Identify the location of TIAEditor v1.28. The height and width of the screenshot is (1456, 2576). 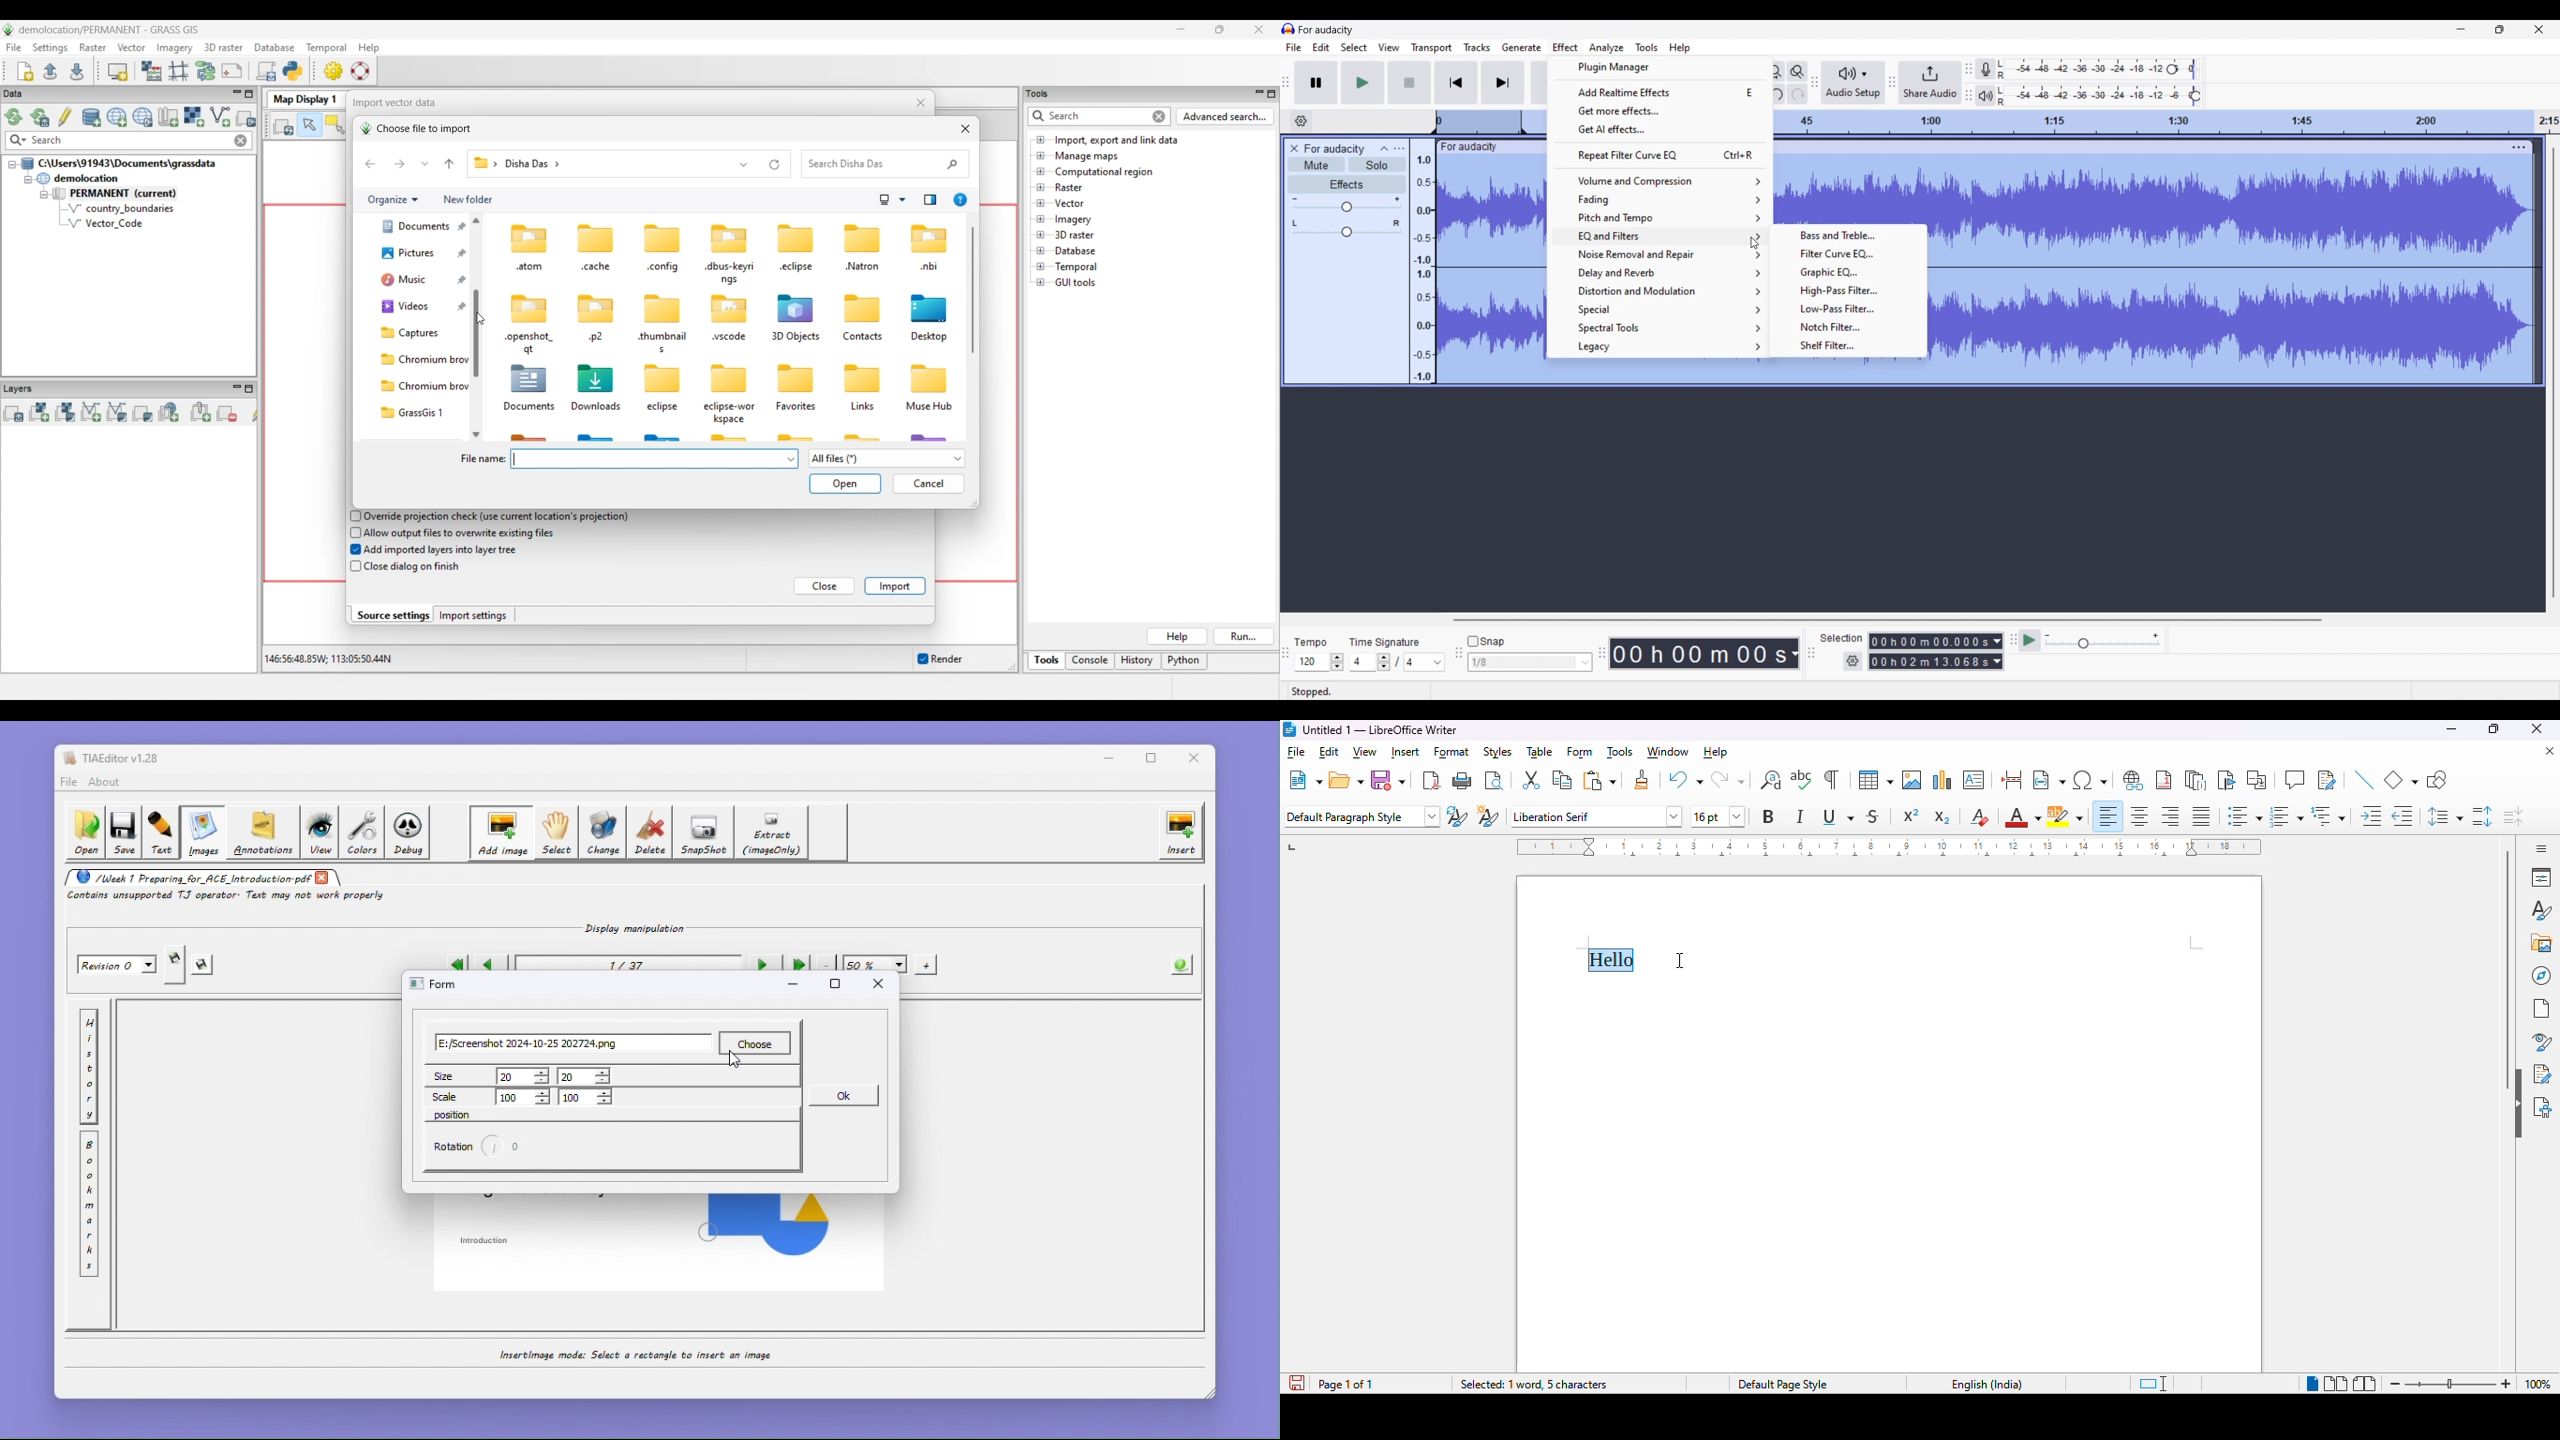
(111, 757).